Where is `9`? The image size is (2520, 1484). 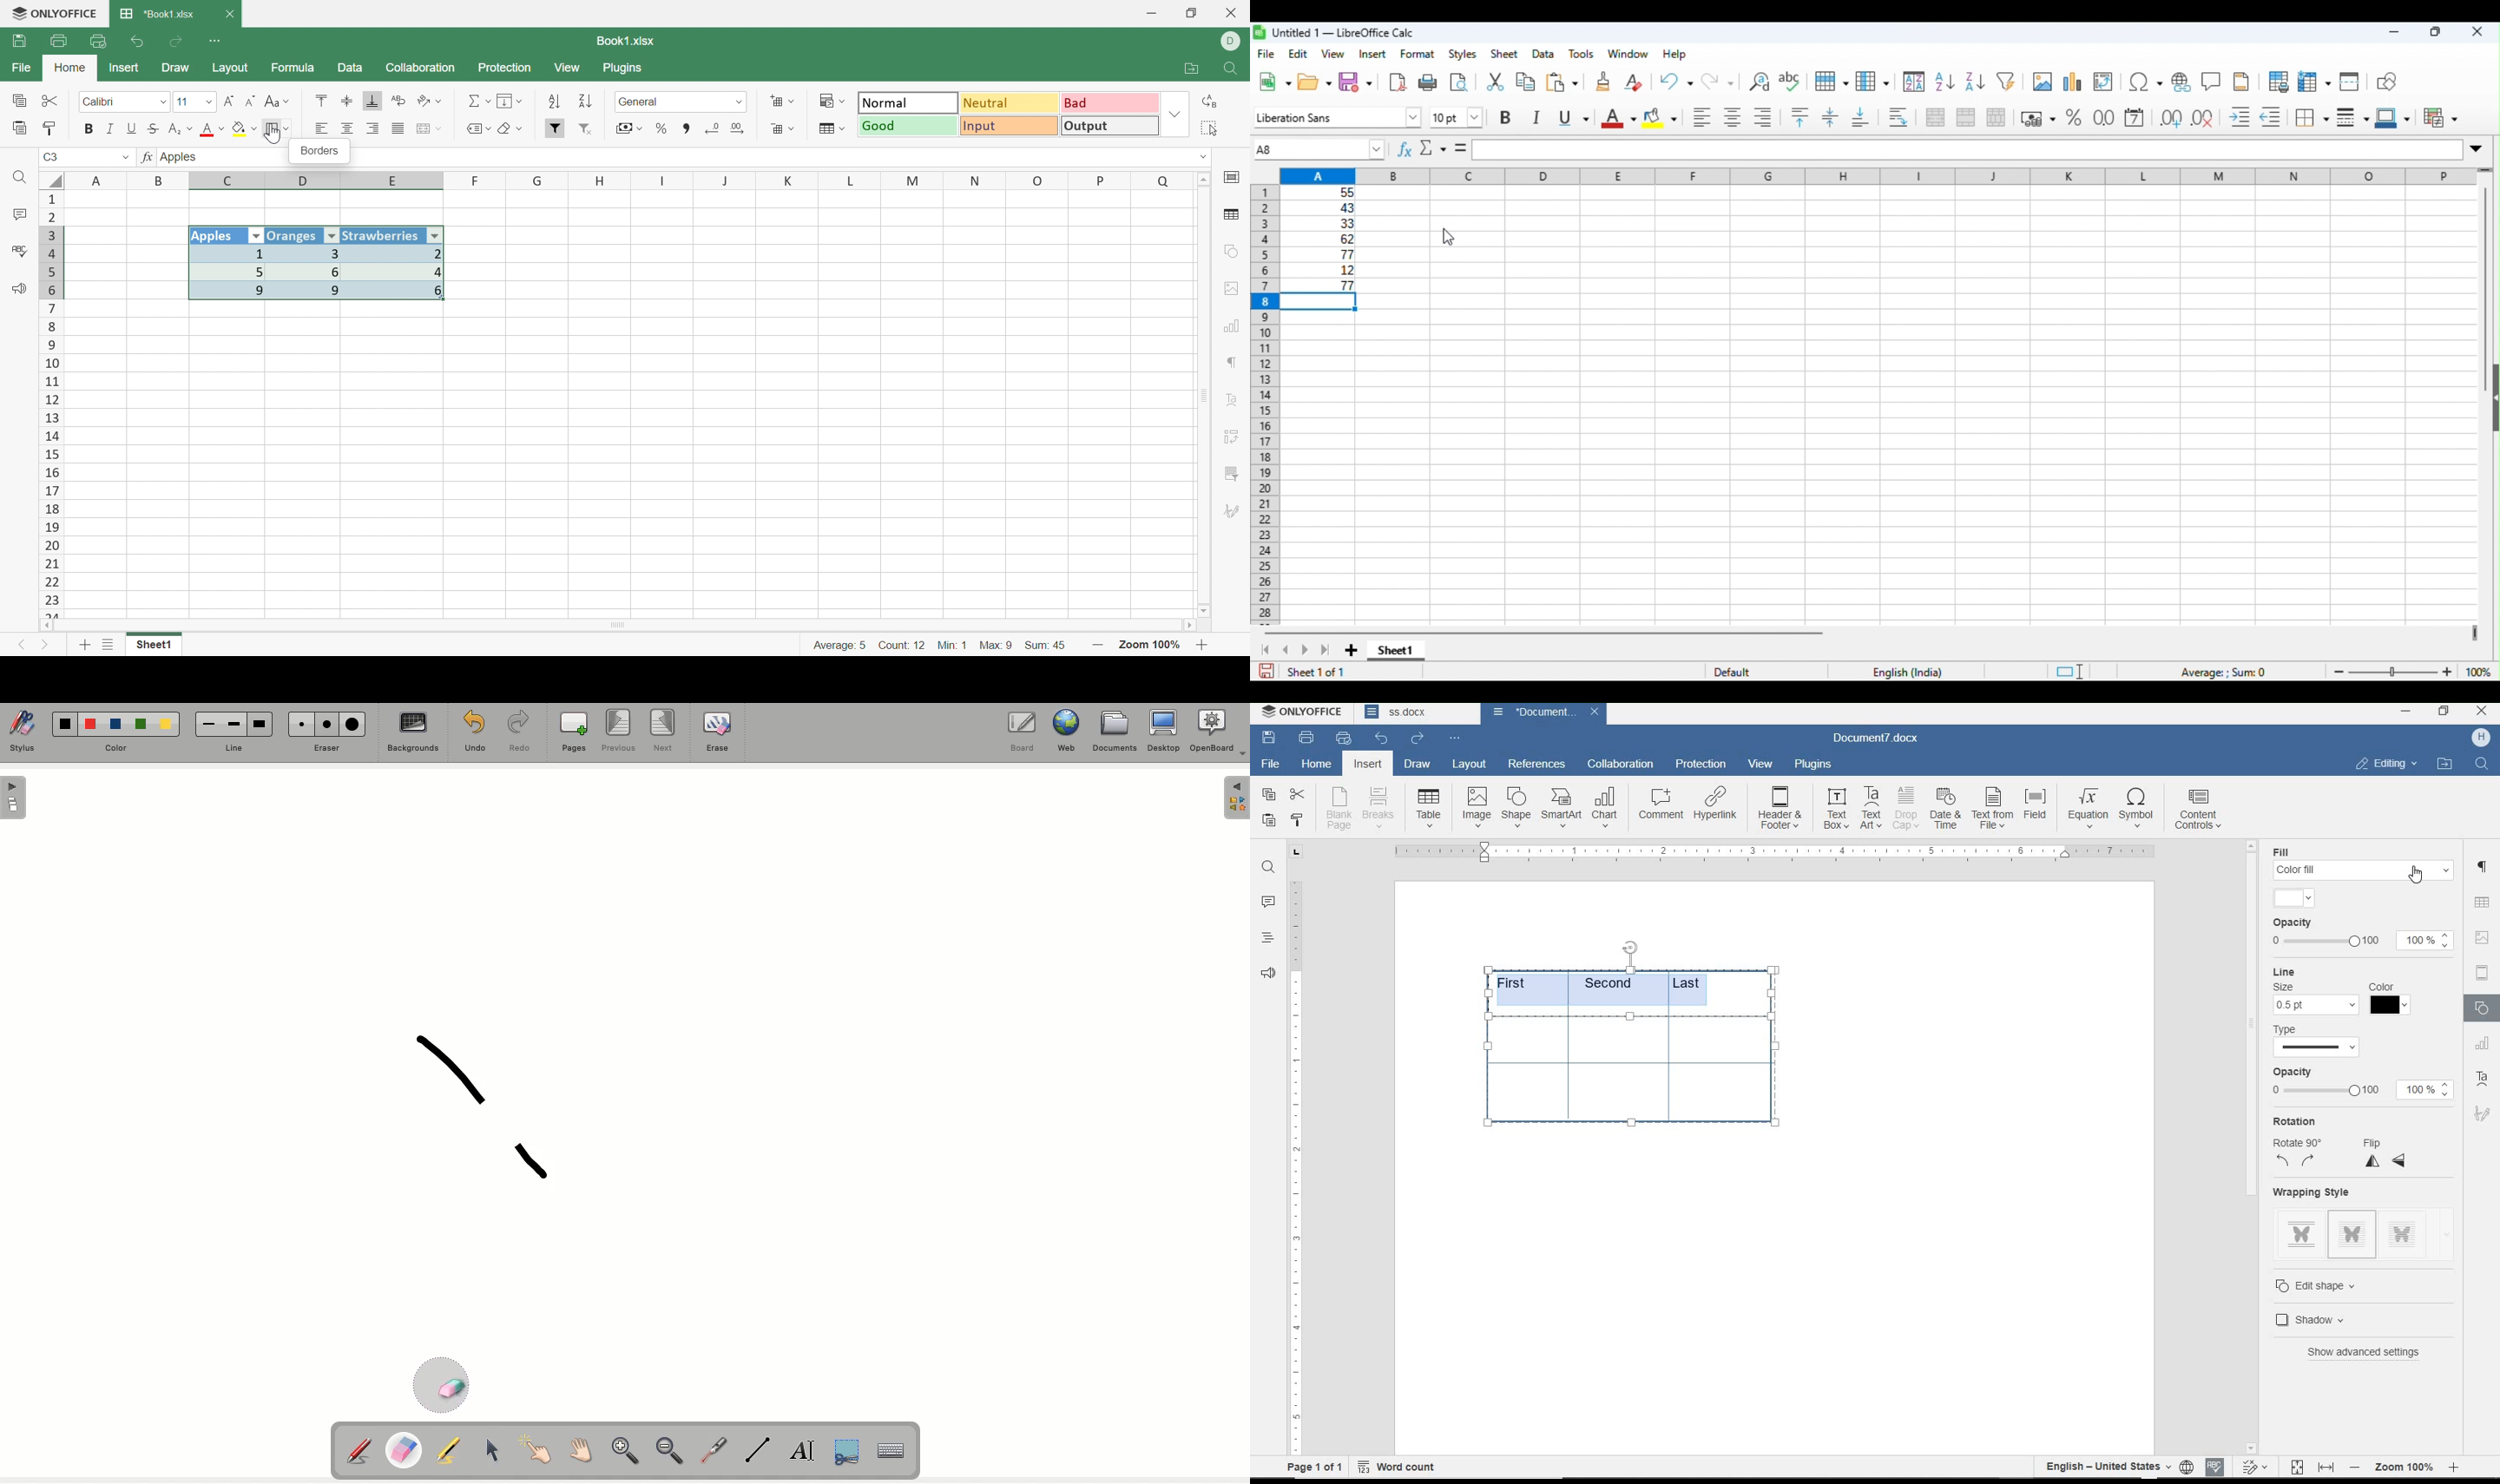
9 is located at coordinates (230, 292).